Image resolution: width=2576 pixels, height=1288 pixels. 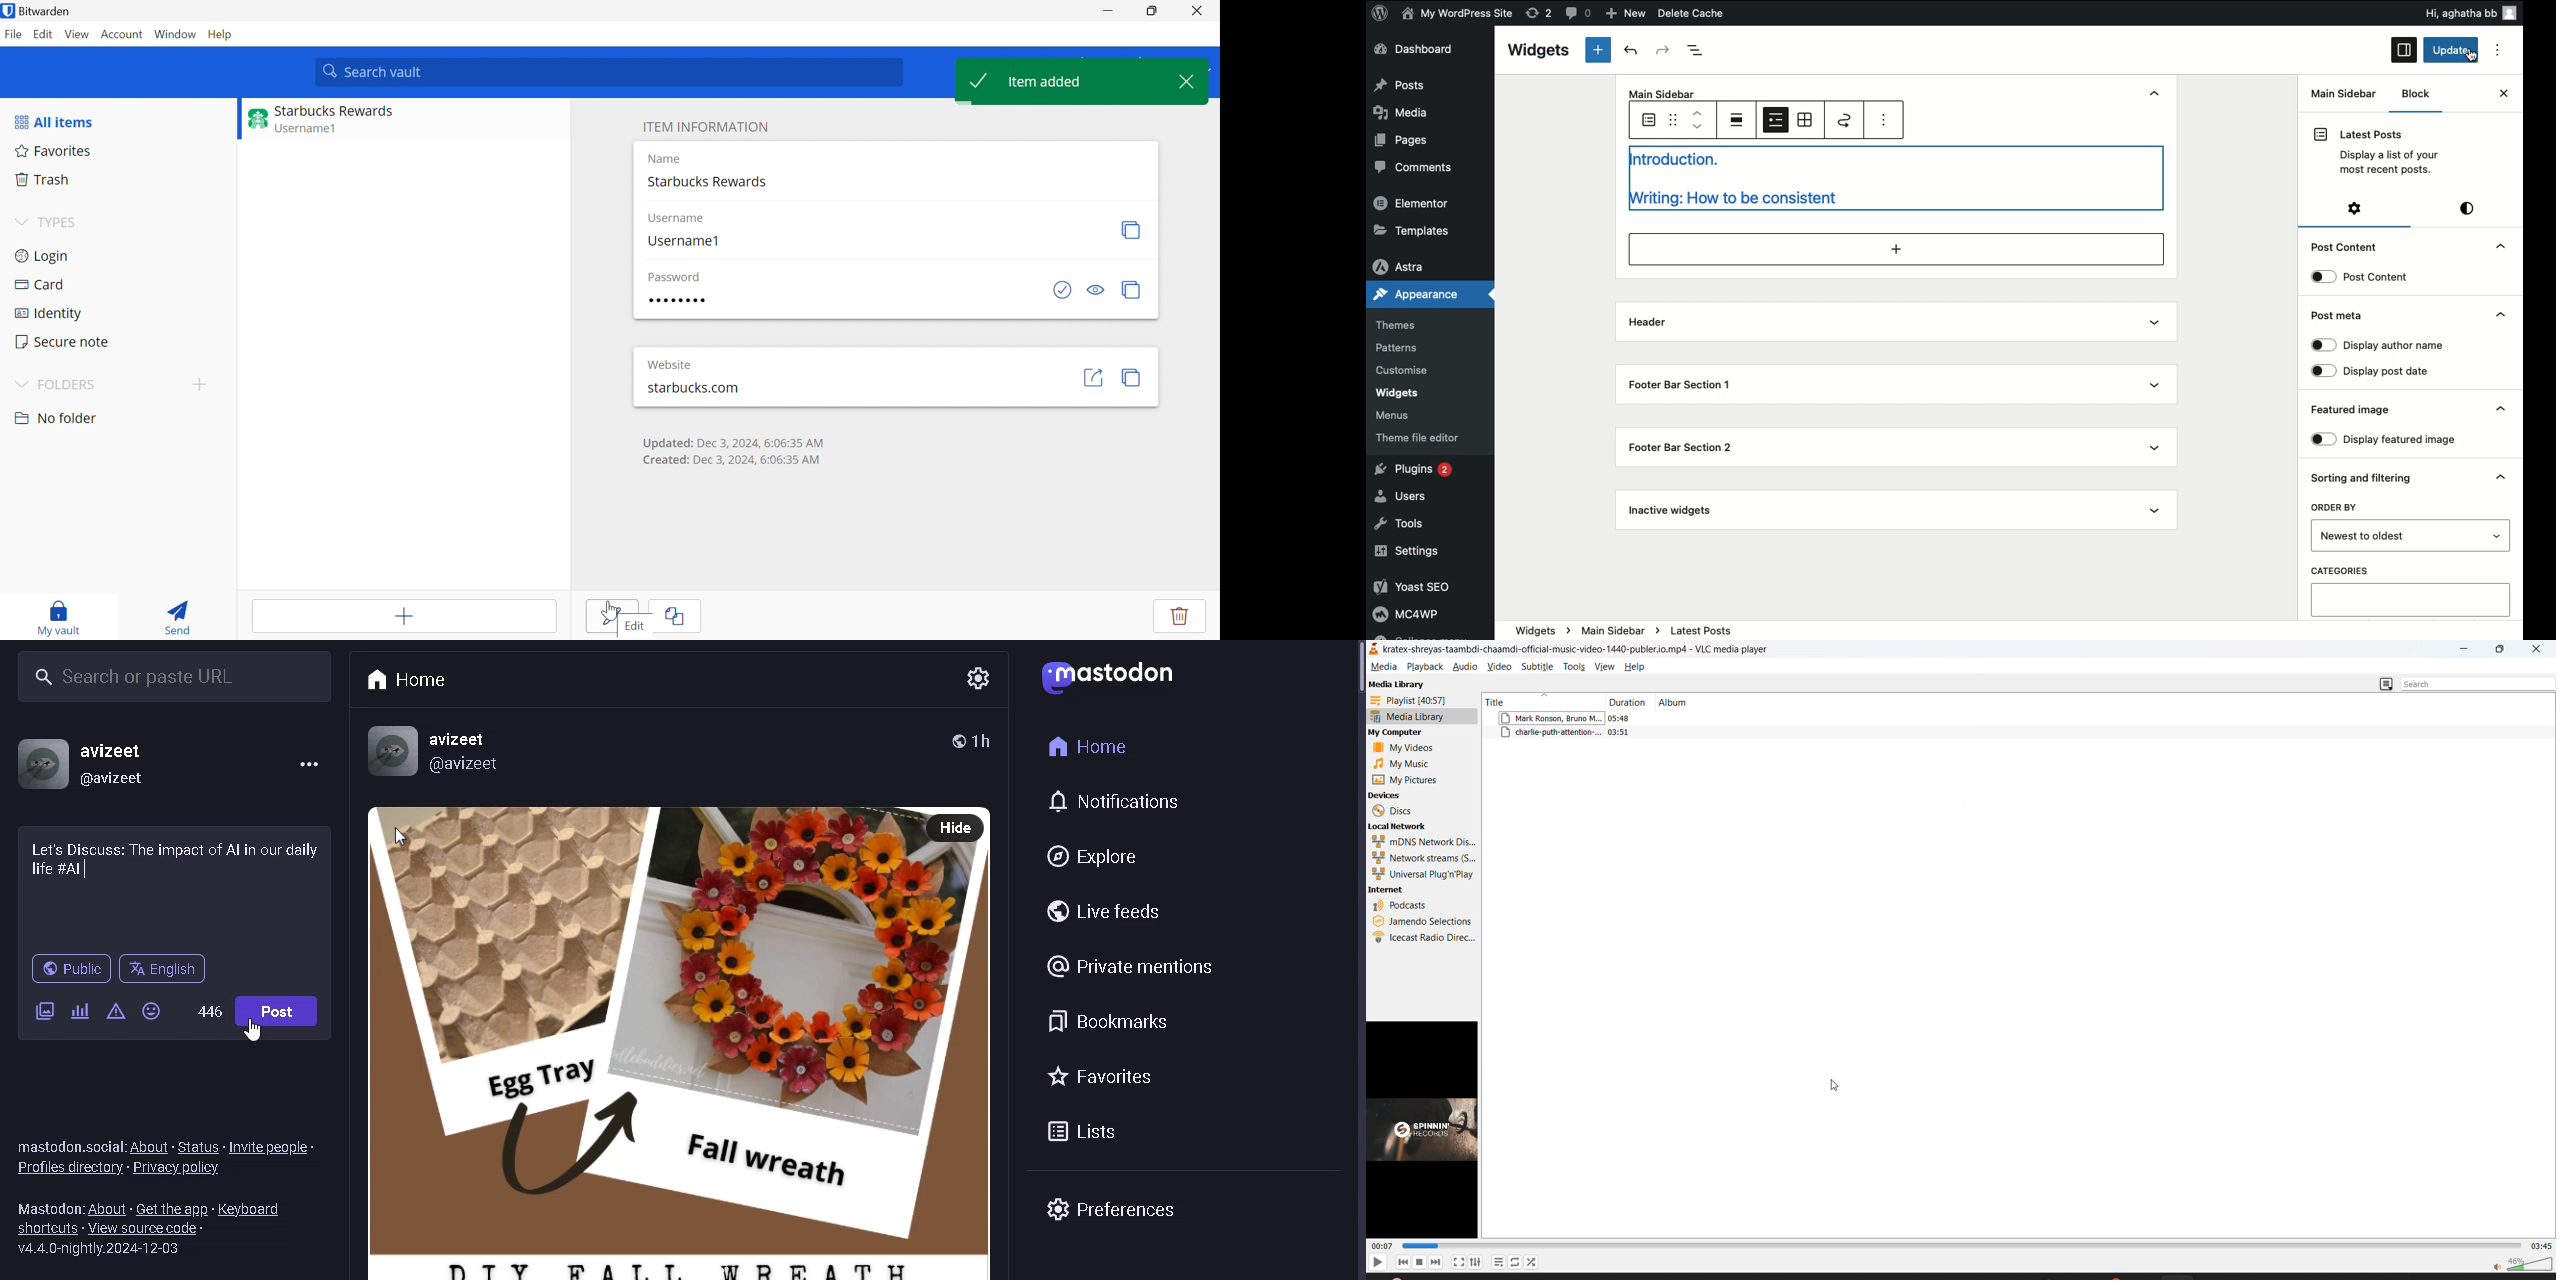 I want to click on Close, so click(x=1186, y=81).